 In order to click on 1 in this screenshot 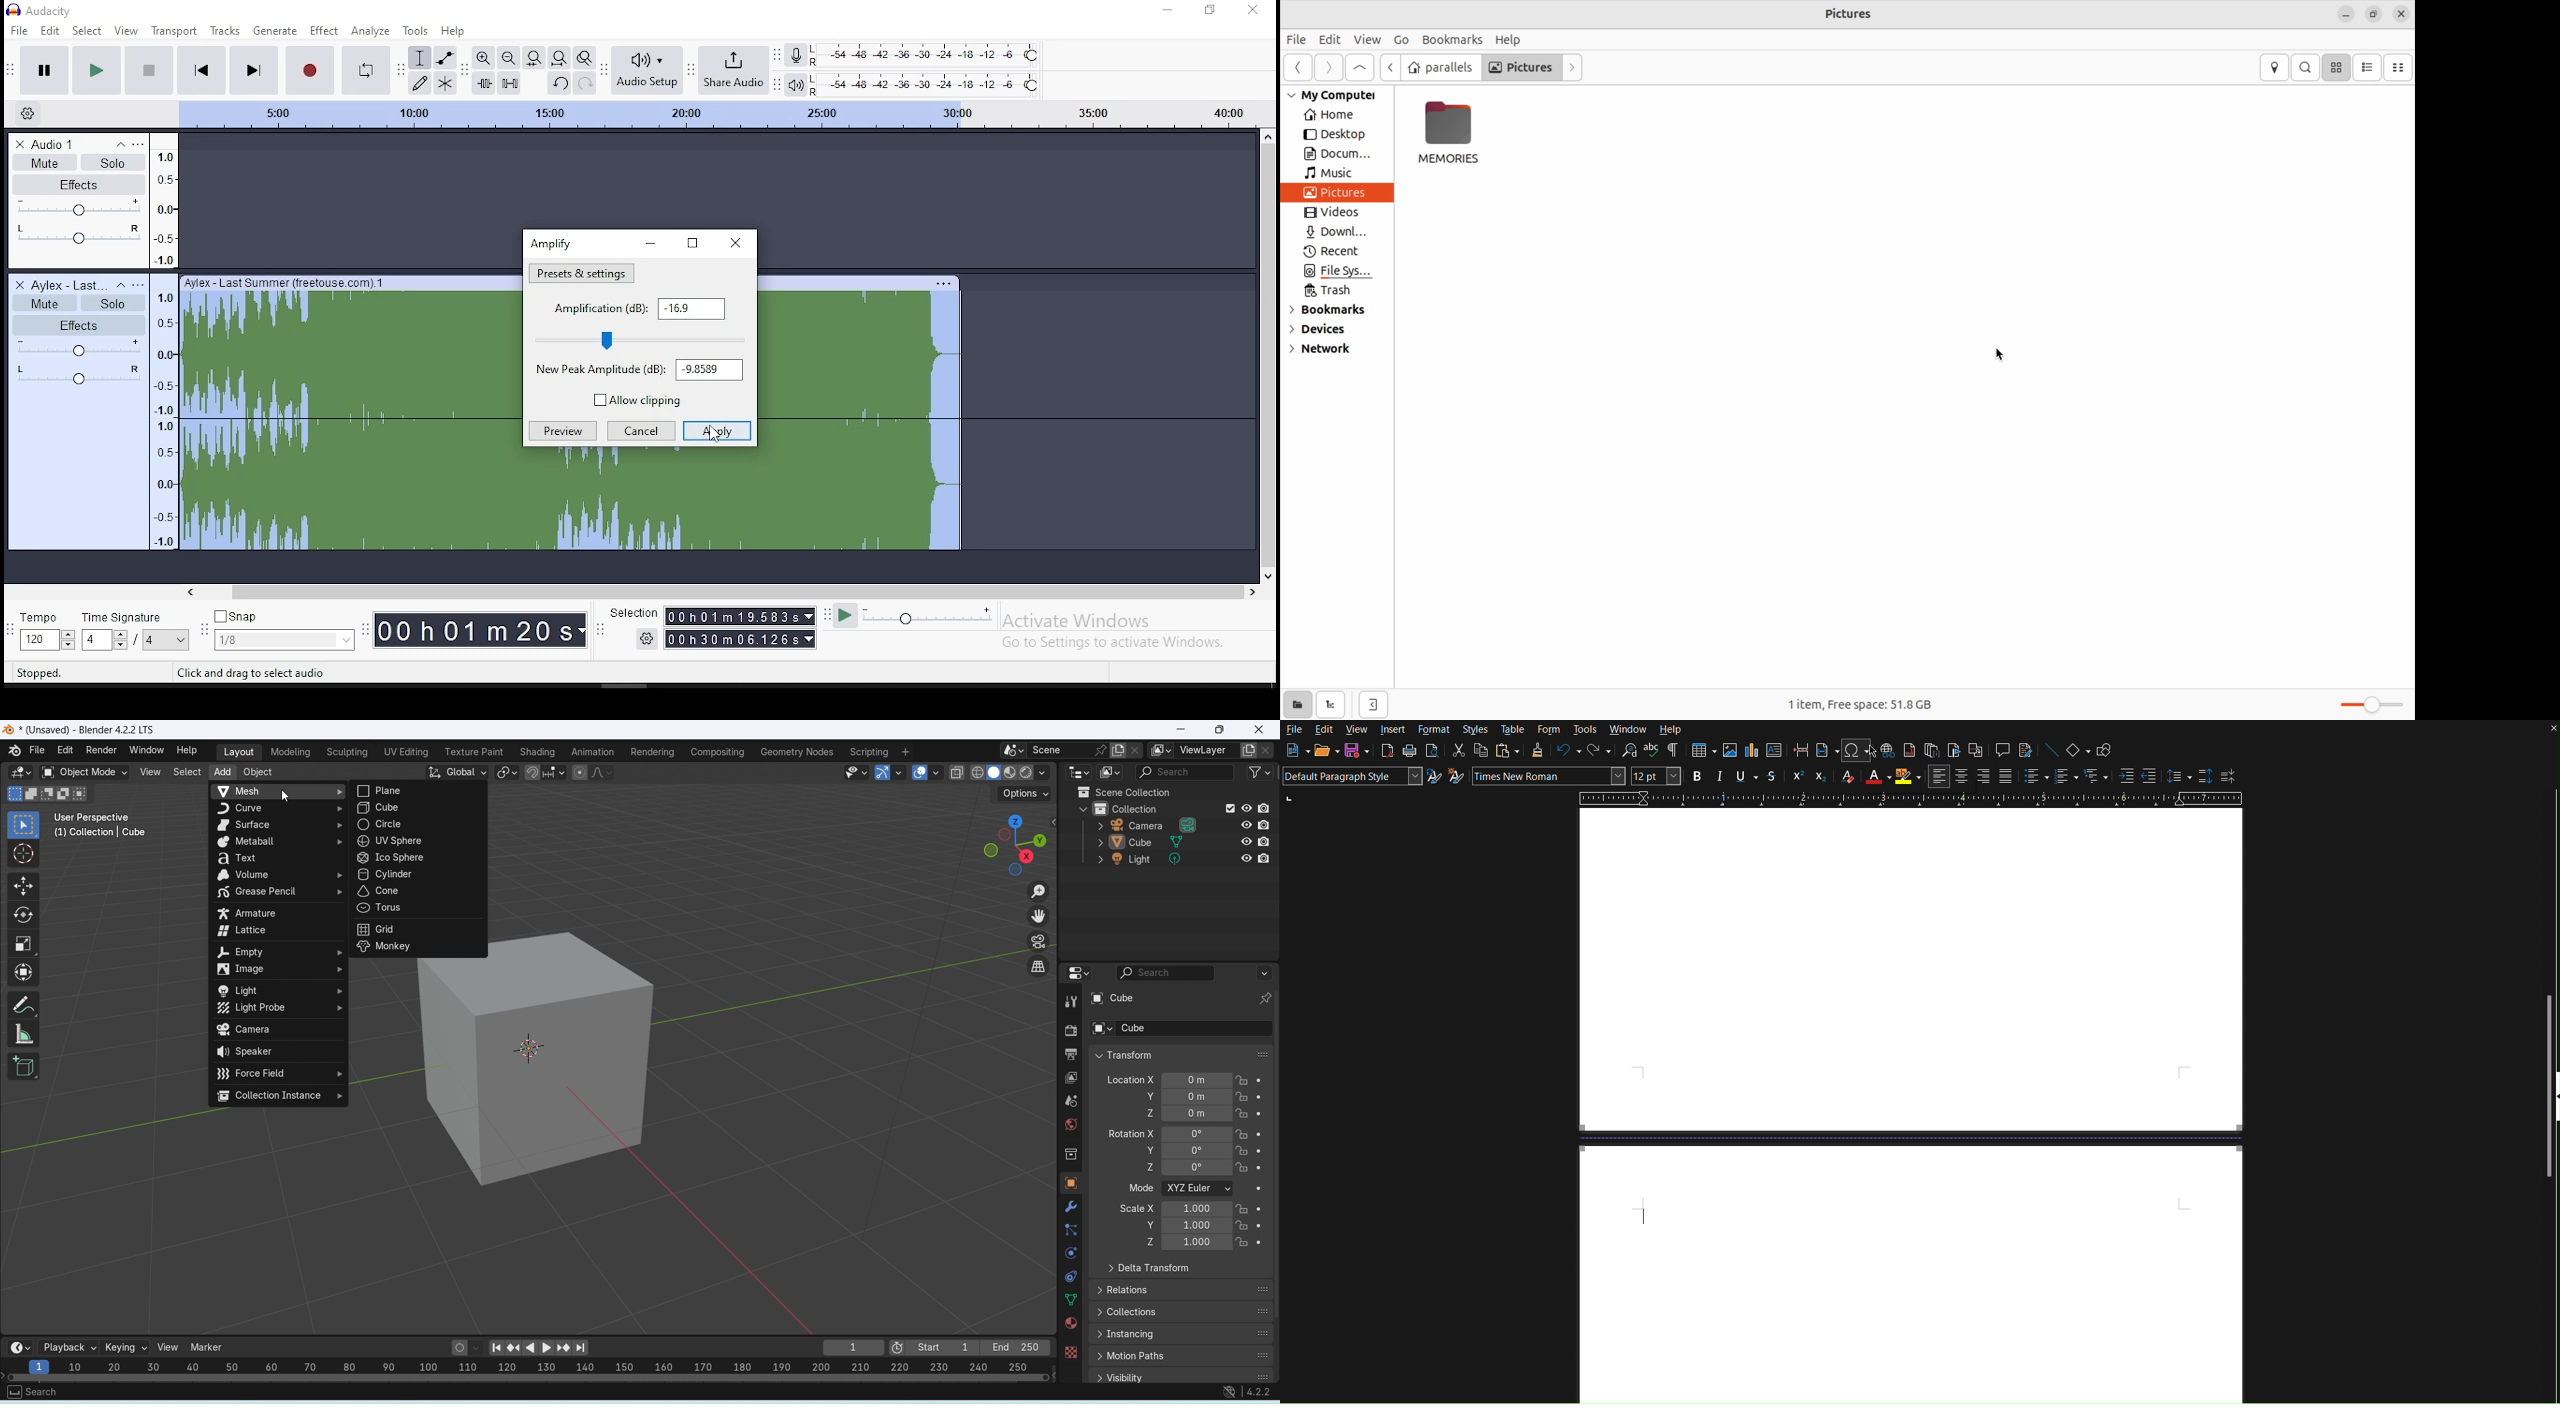, I will do `click(853, 1347)`.